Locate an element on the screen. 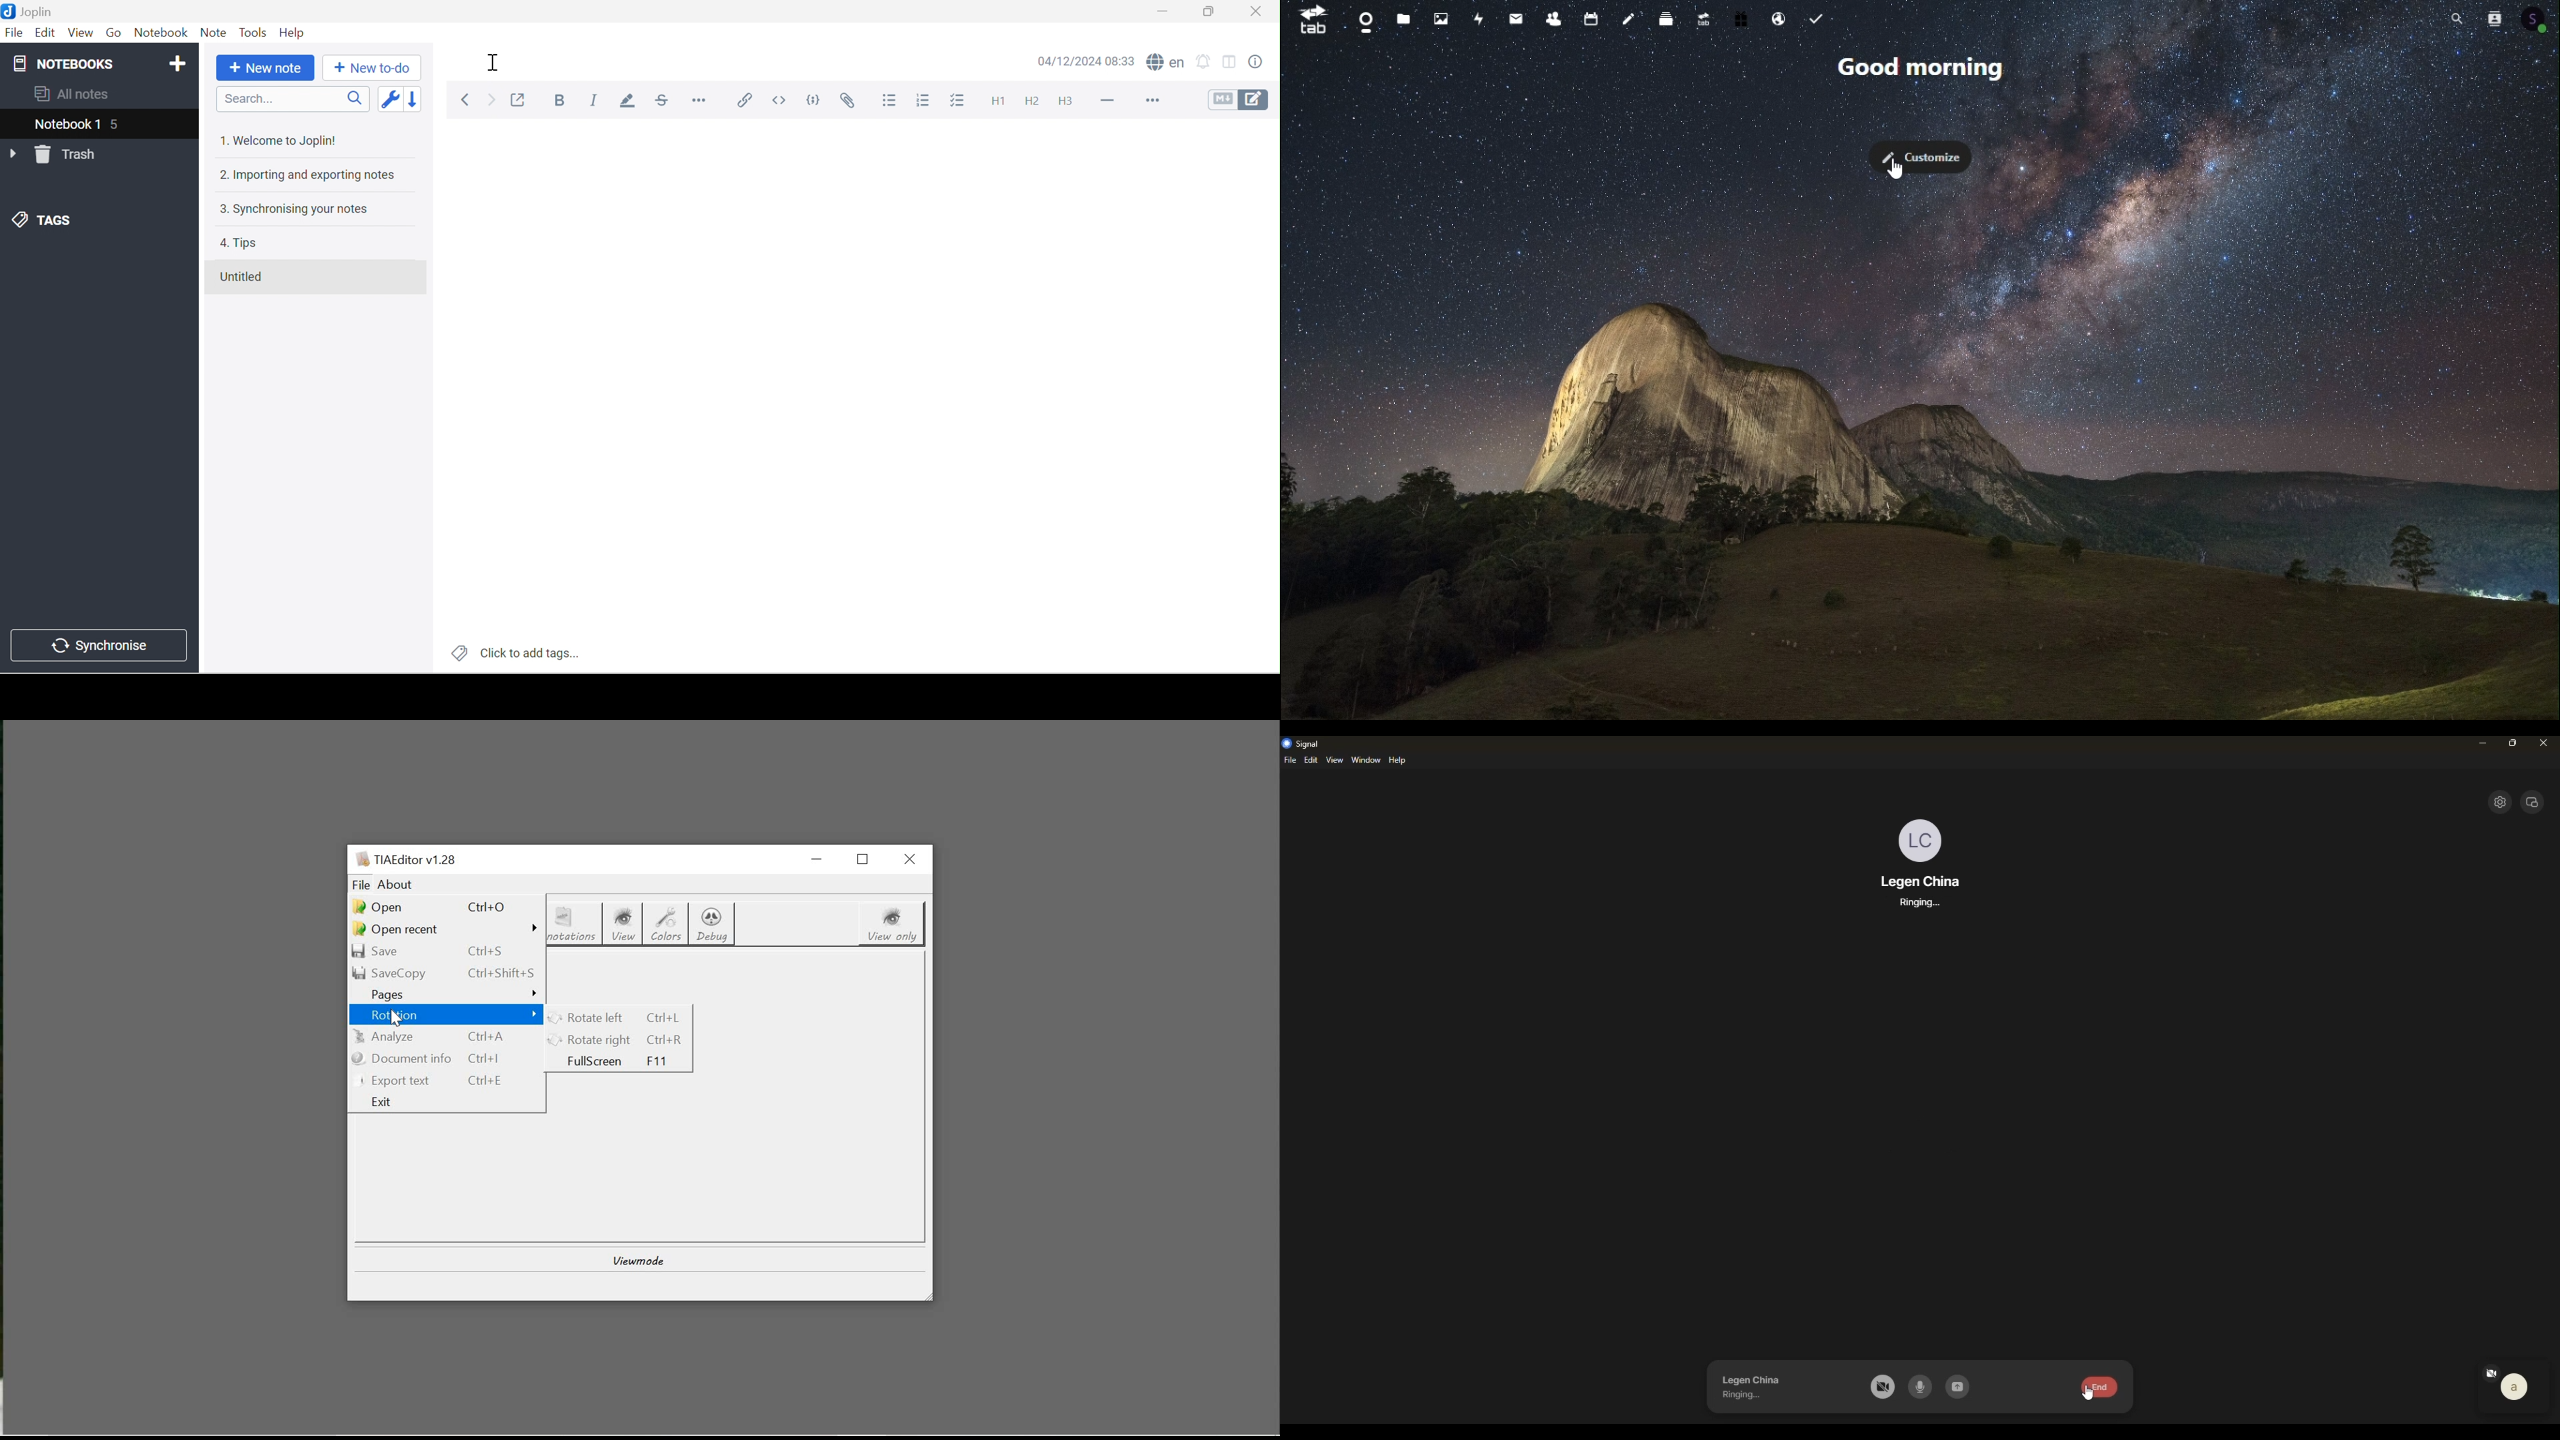 The height and width of the screenshot is (1456, 2576). Horizontal is located at coordinates (699, 99).